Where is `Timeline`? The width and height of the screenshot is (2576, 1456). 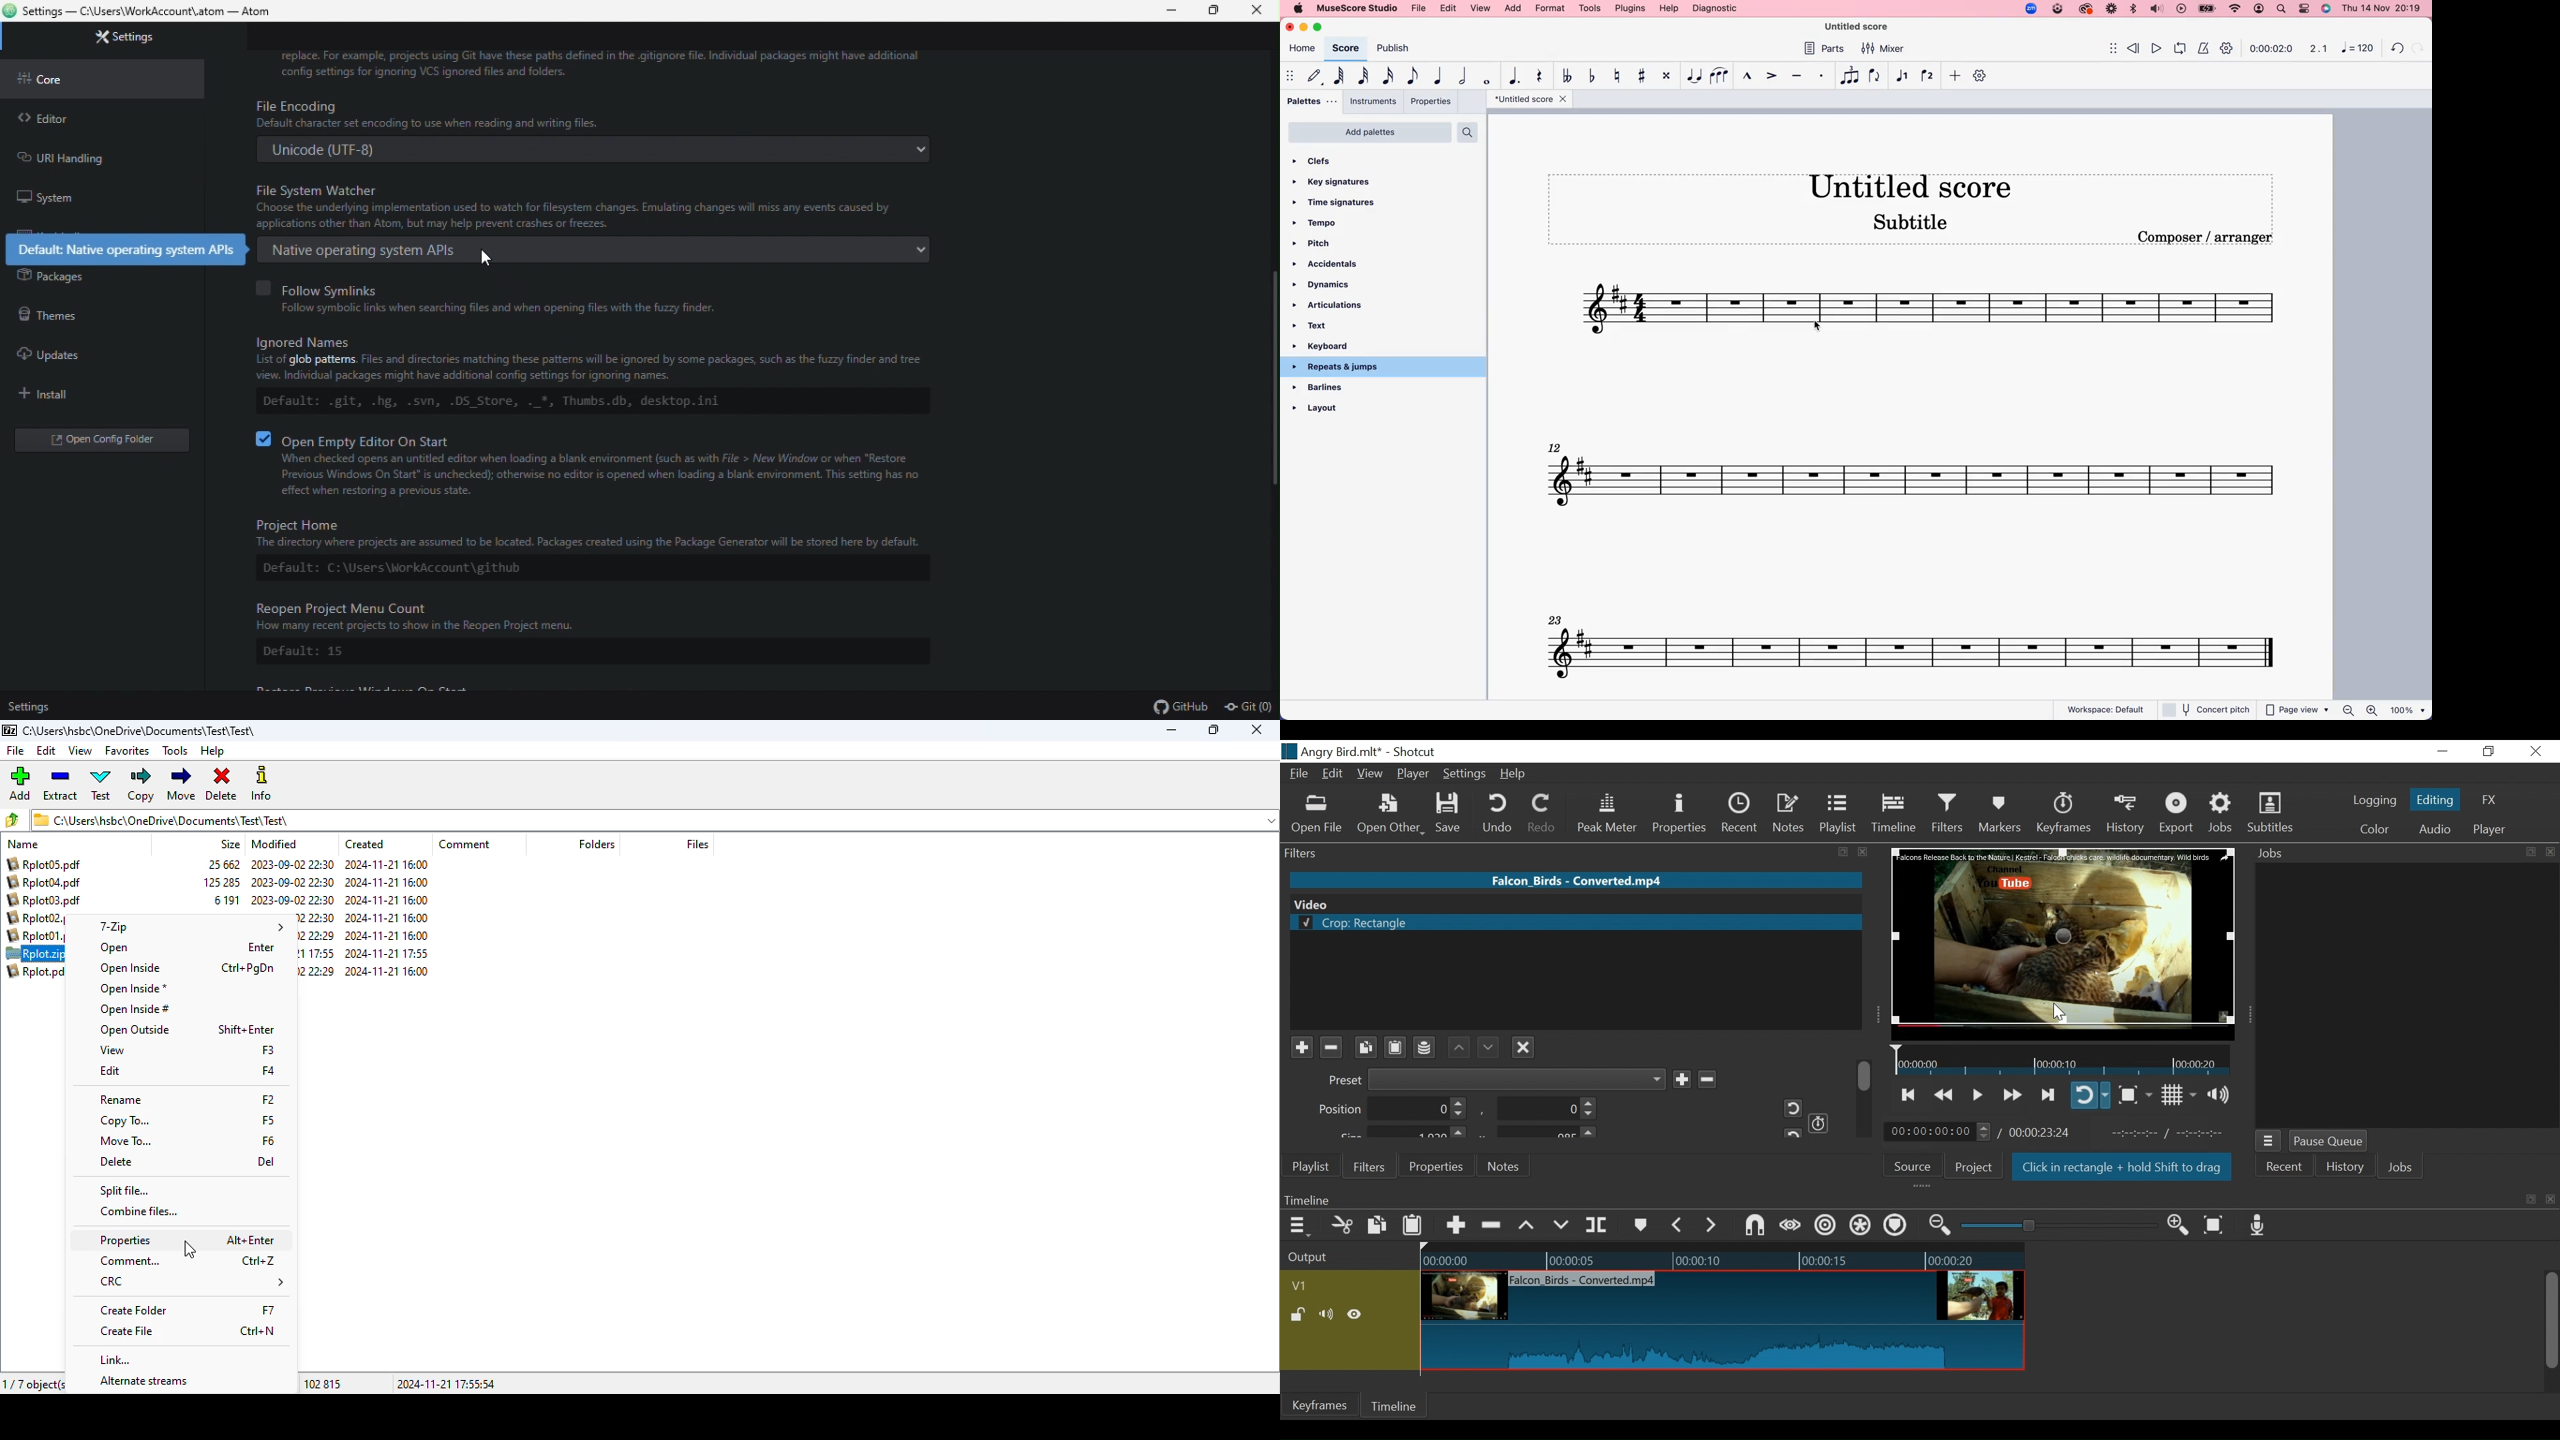
Timeline is located at coordinates (1896, 1199).